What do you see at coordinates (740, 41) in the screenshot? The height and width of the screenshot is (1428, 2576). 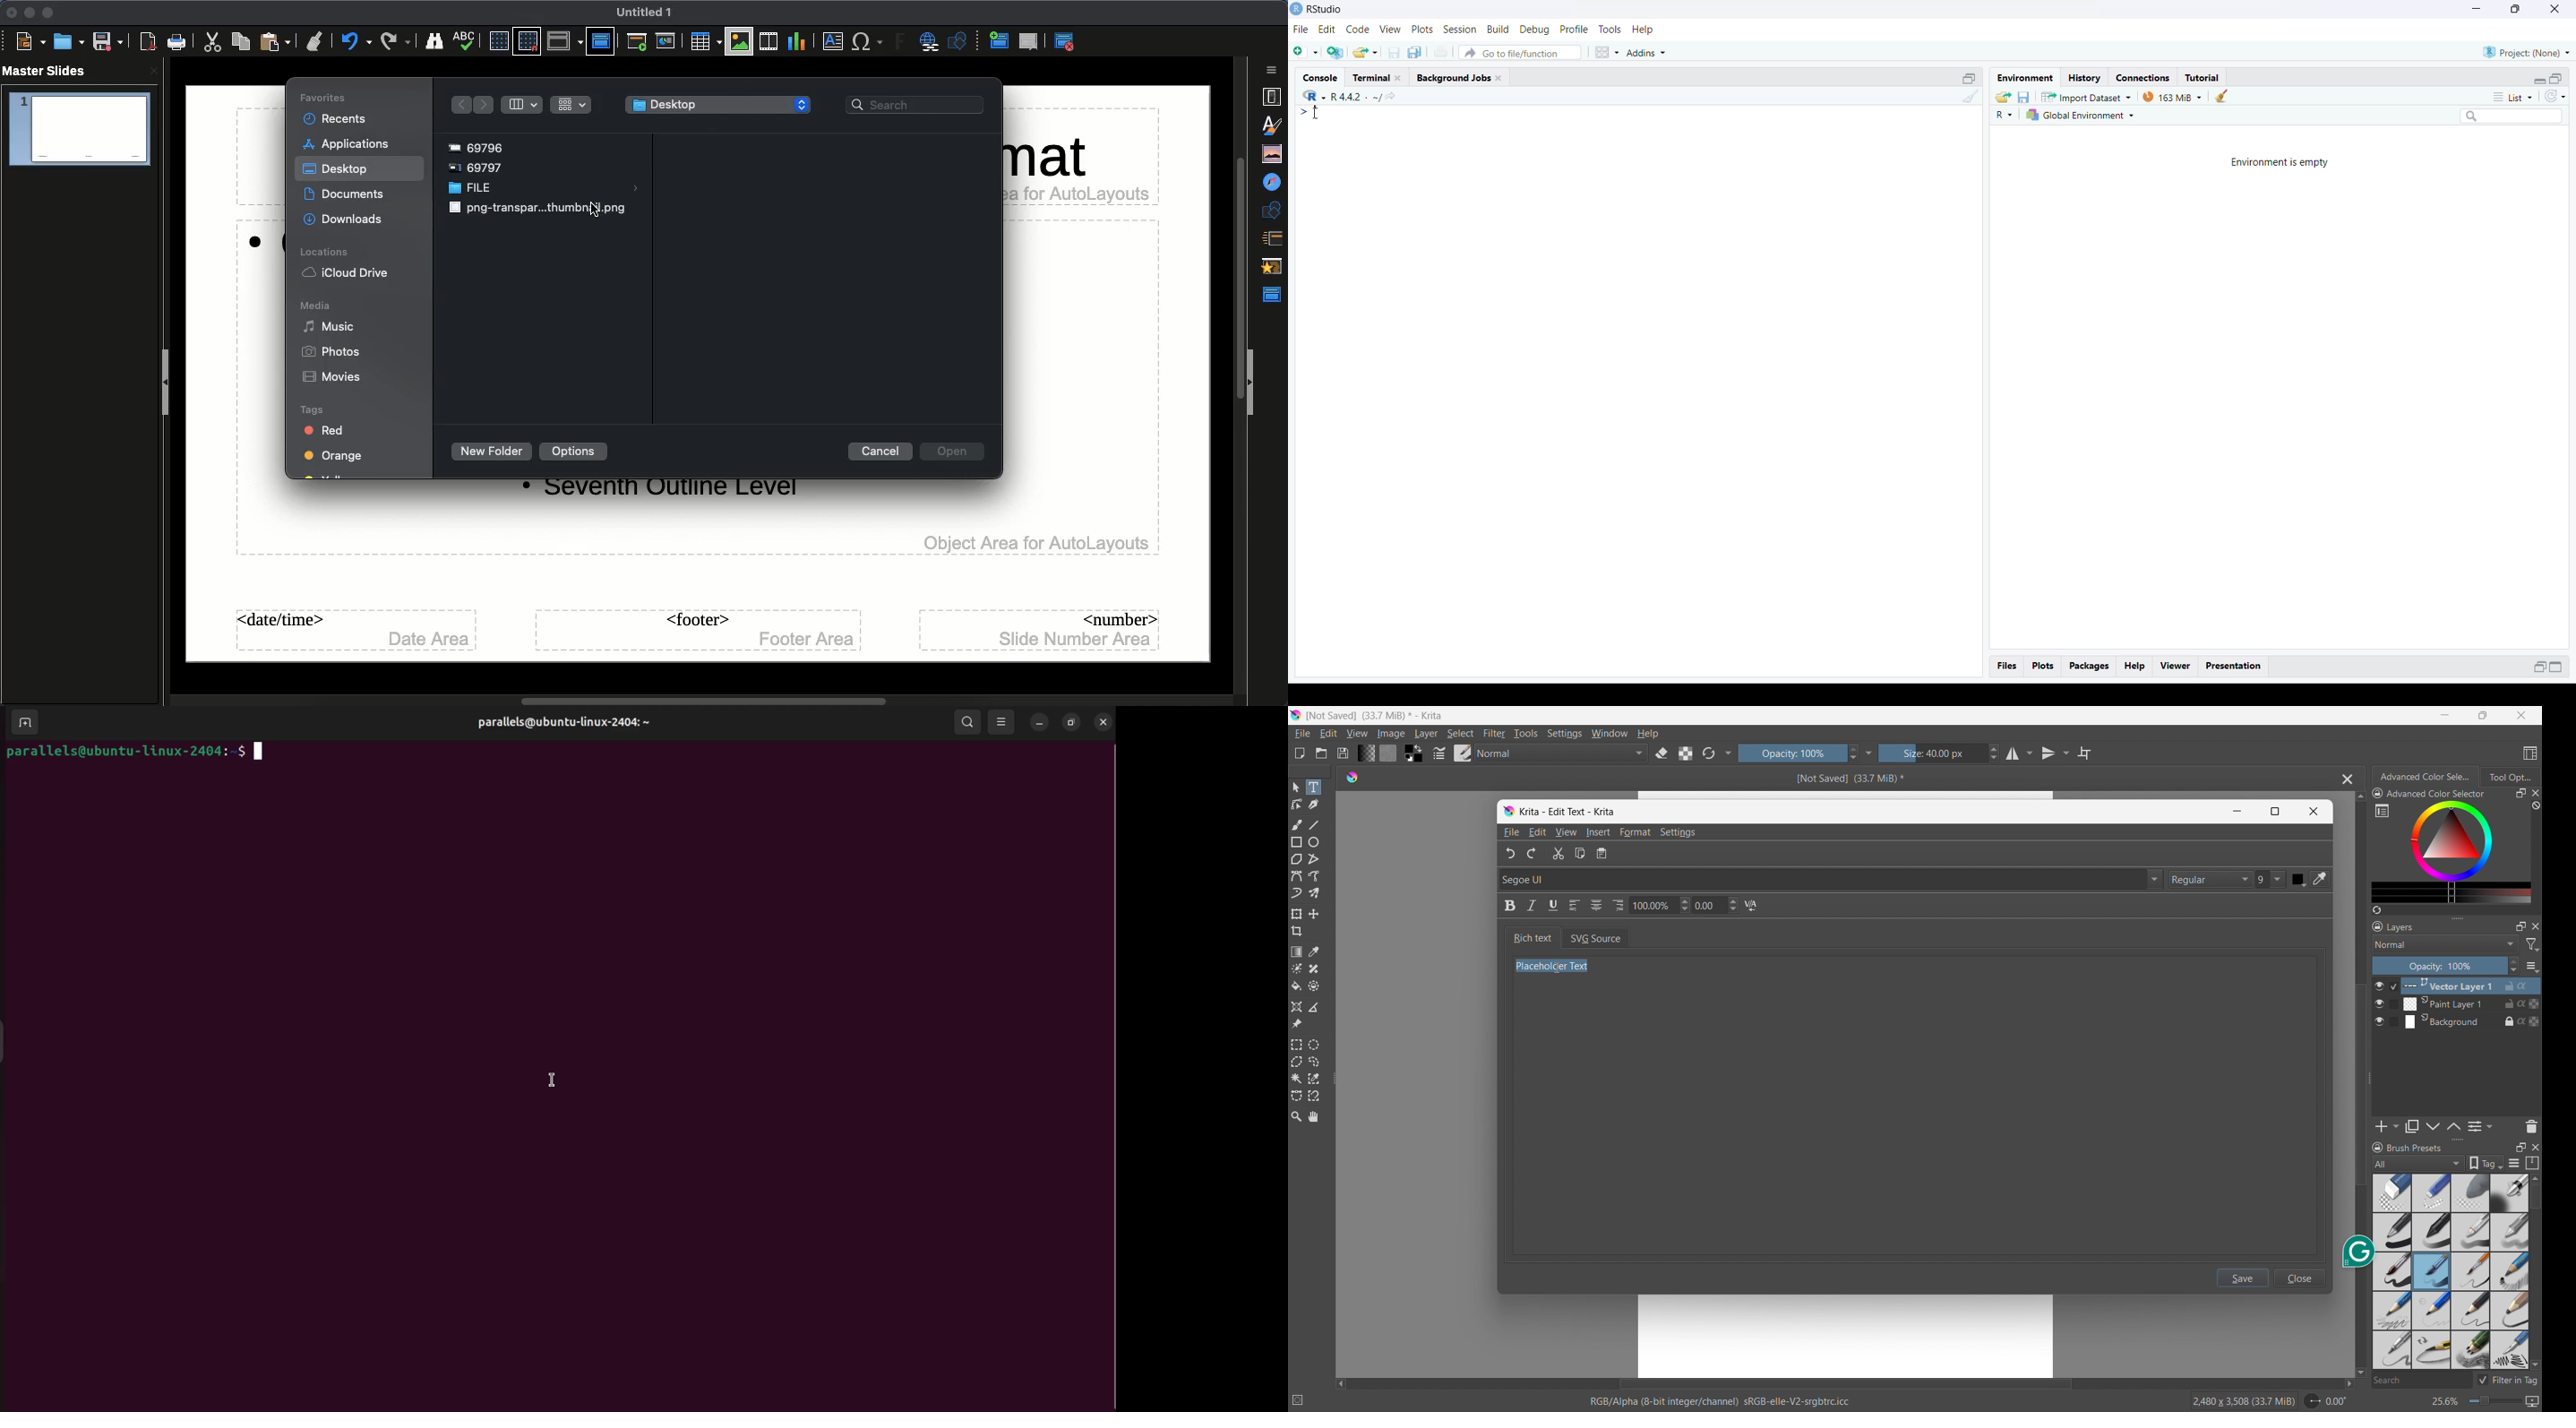 I see `Images` at bounding box center [740, 41].